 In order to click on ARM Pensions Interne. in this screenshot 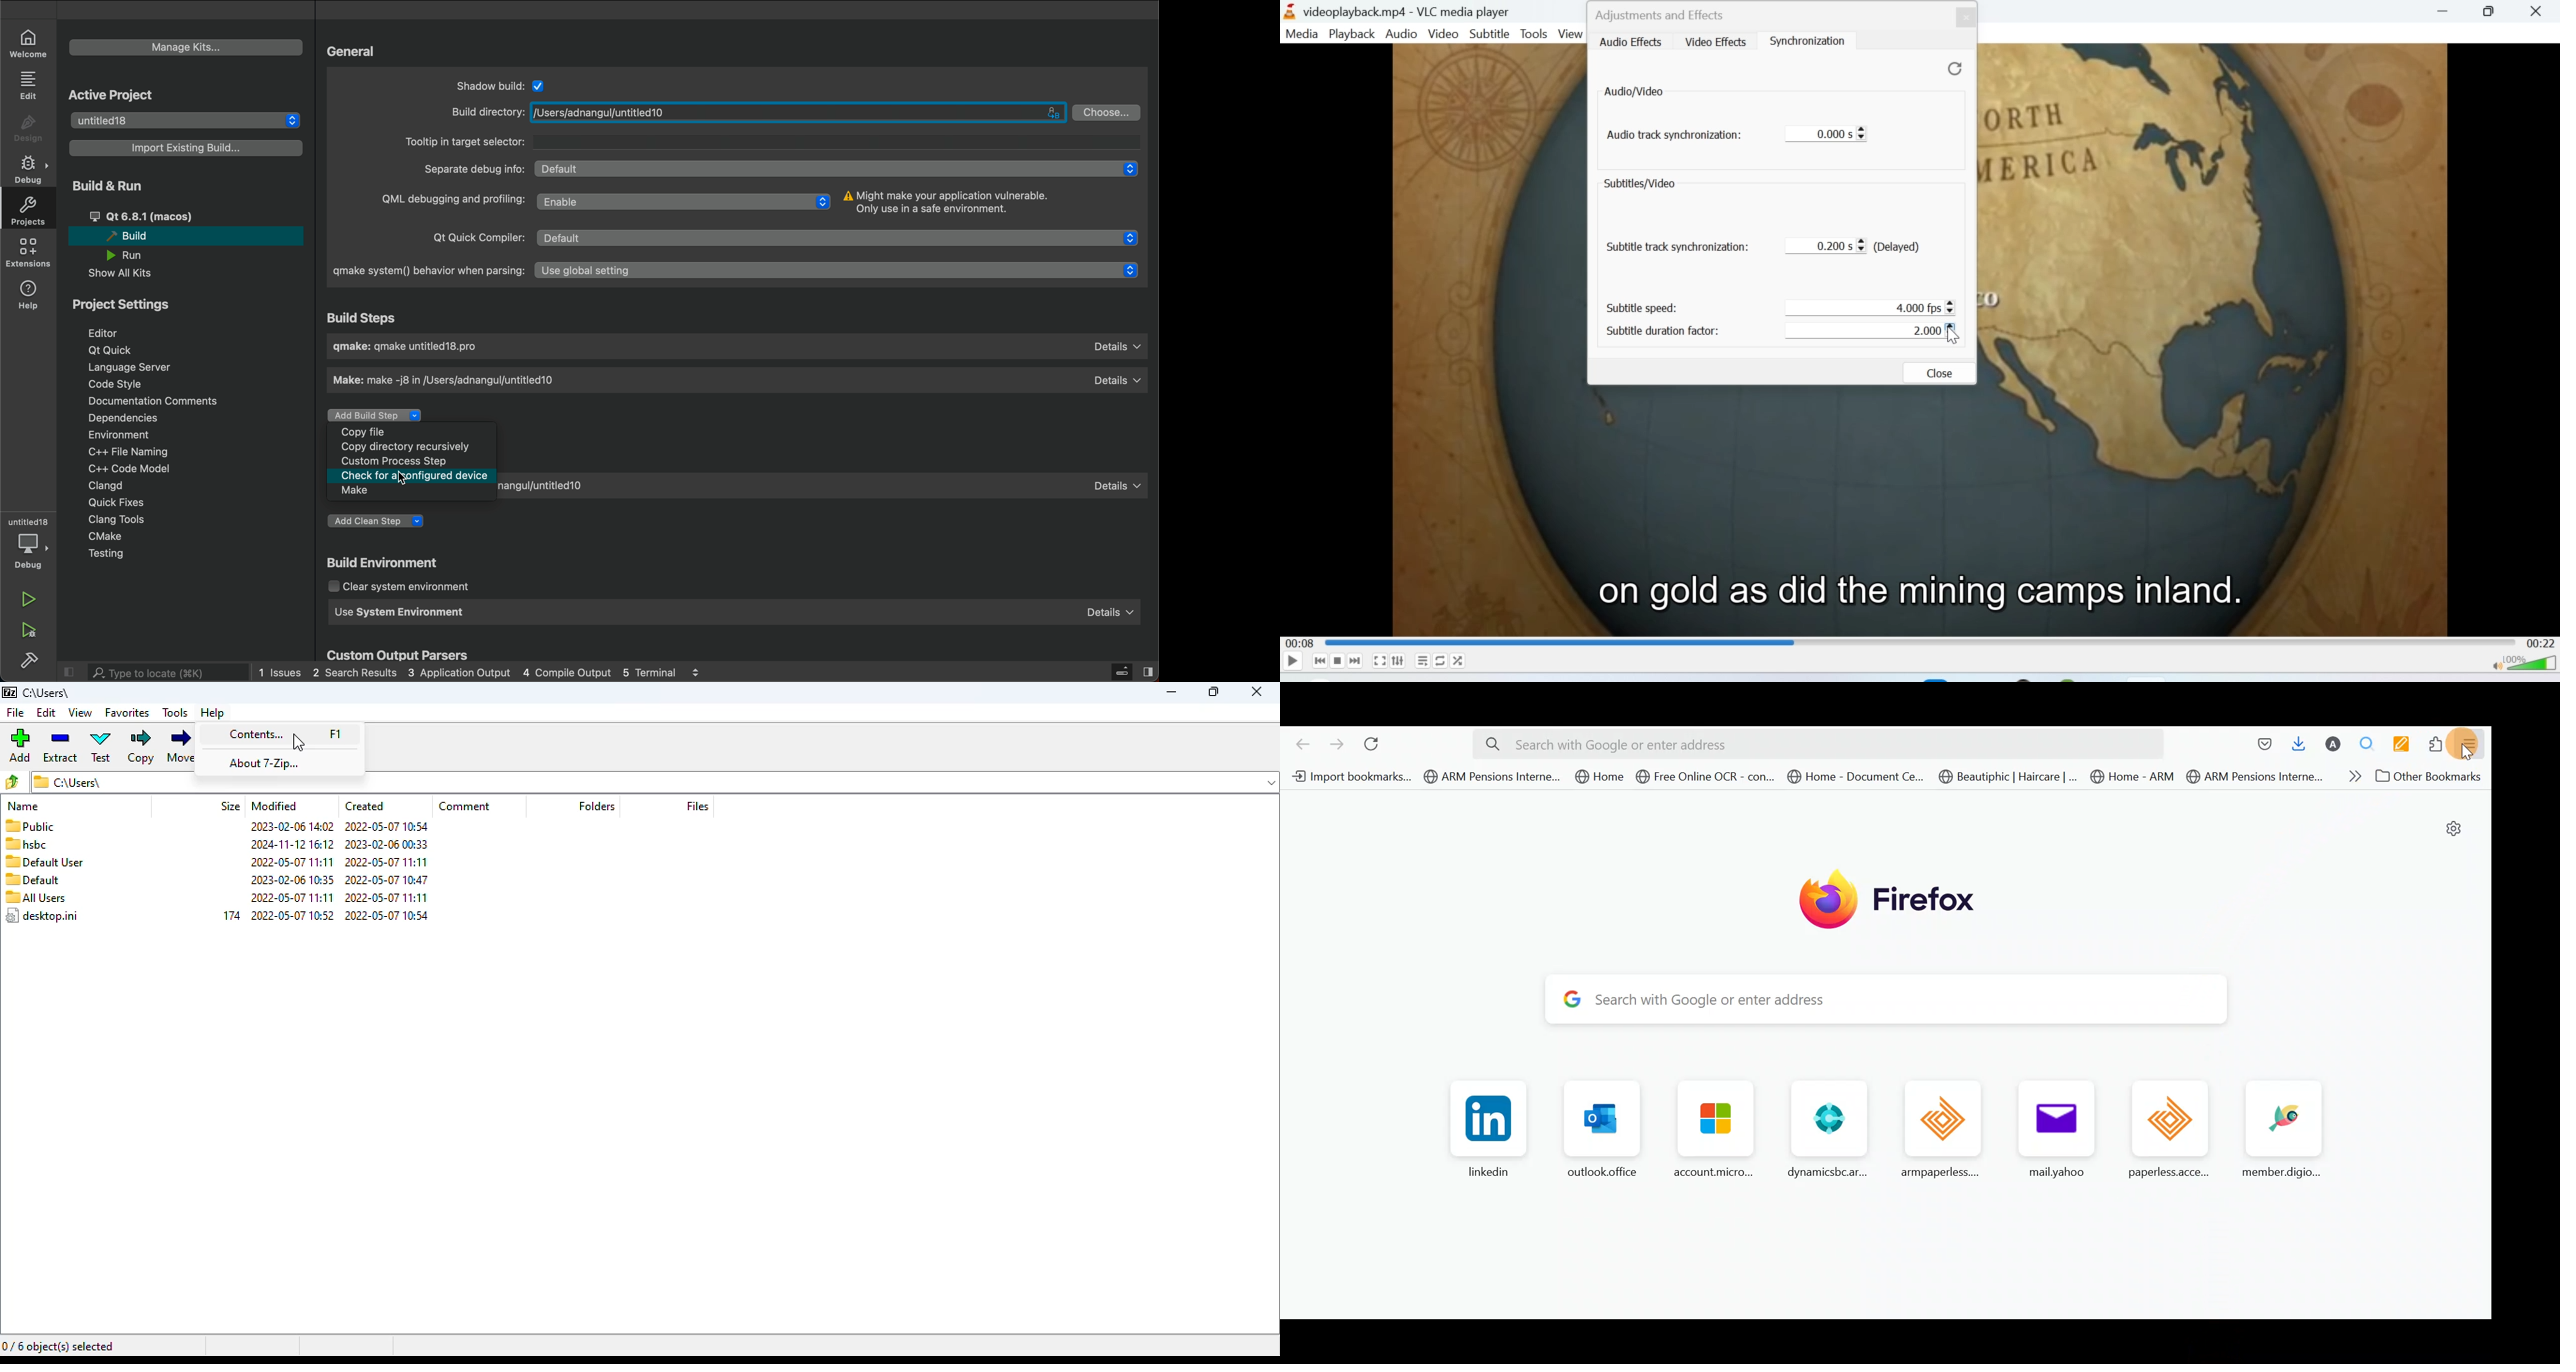, I will do `click(2253, 777)`.